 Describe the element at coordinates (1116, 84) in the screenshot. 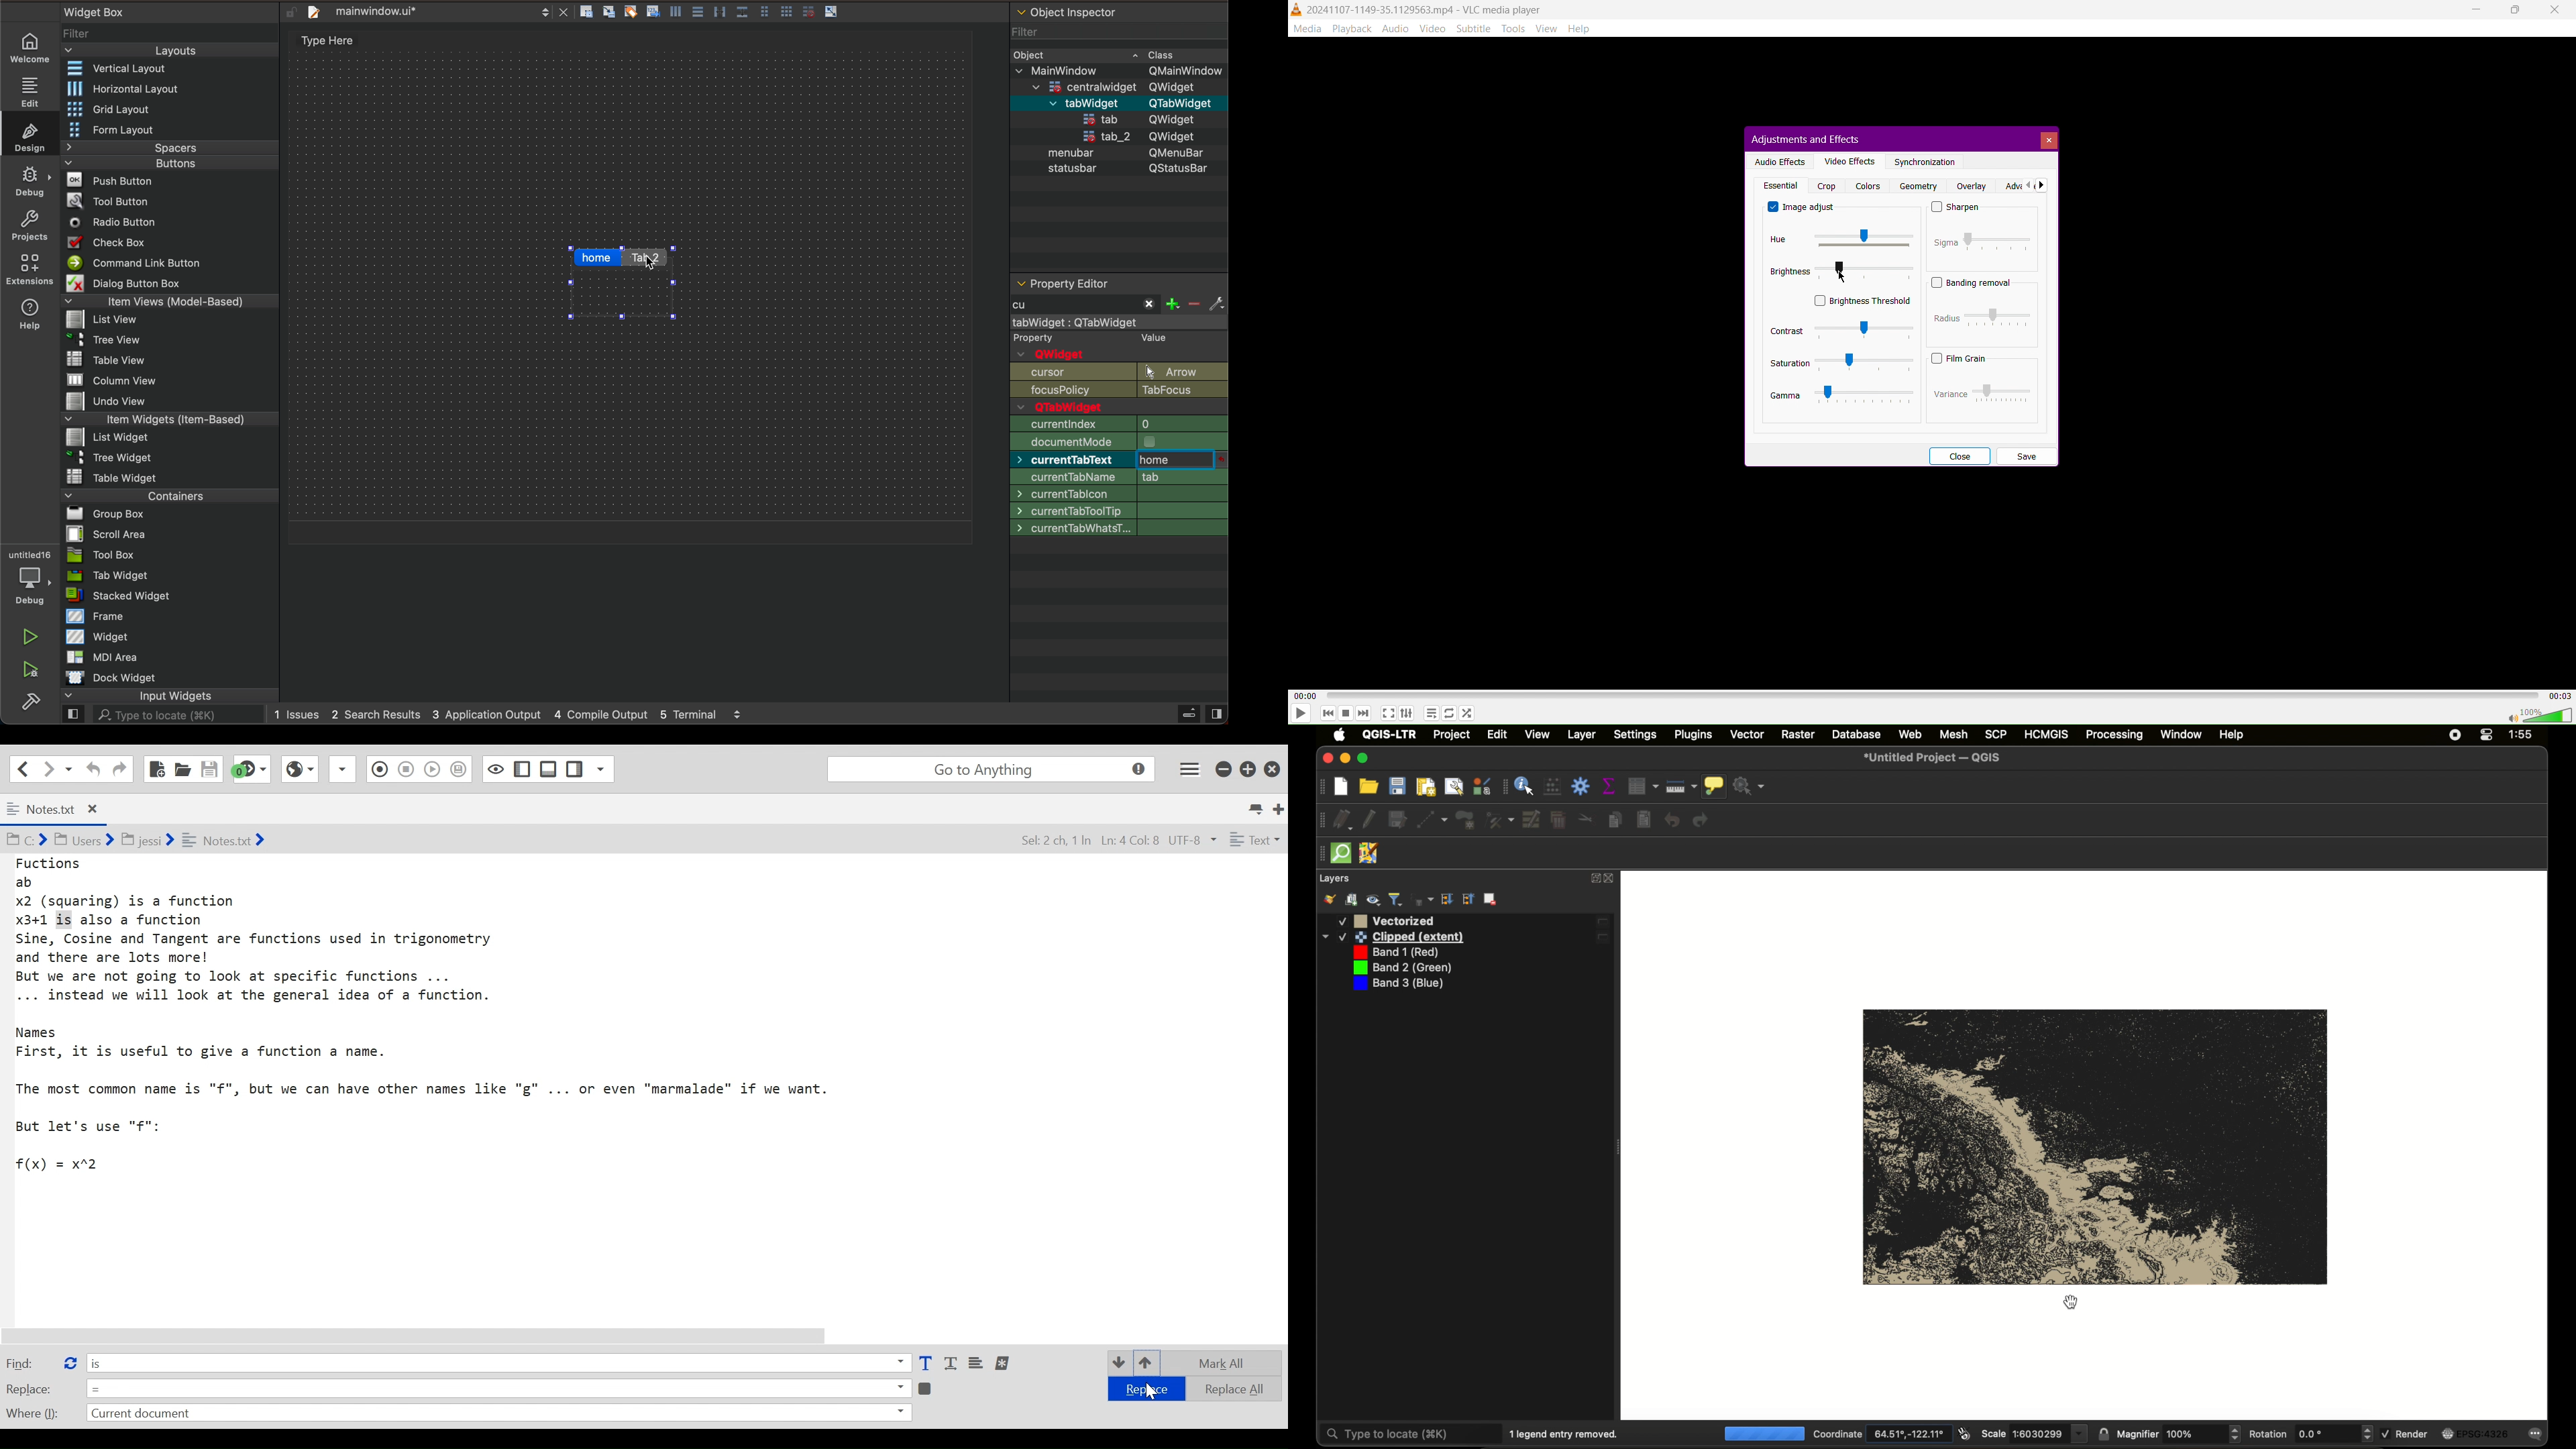

I see `=centralwidaet OWidaet` at that location.